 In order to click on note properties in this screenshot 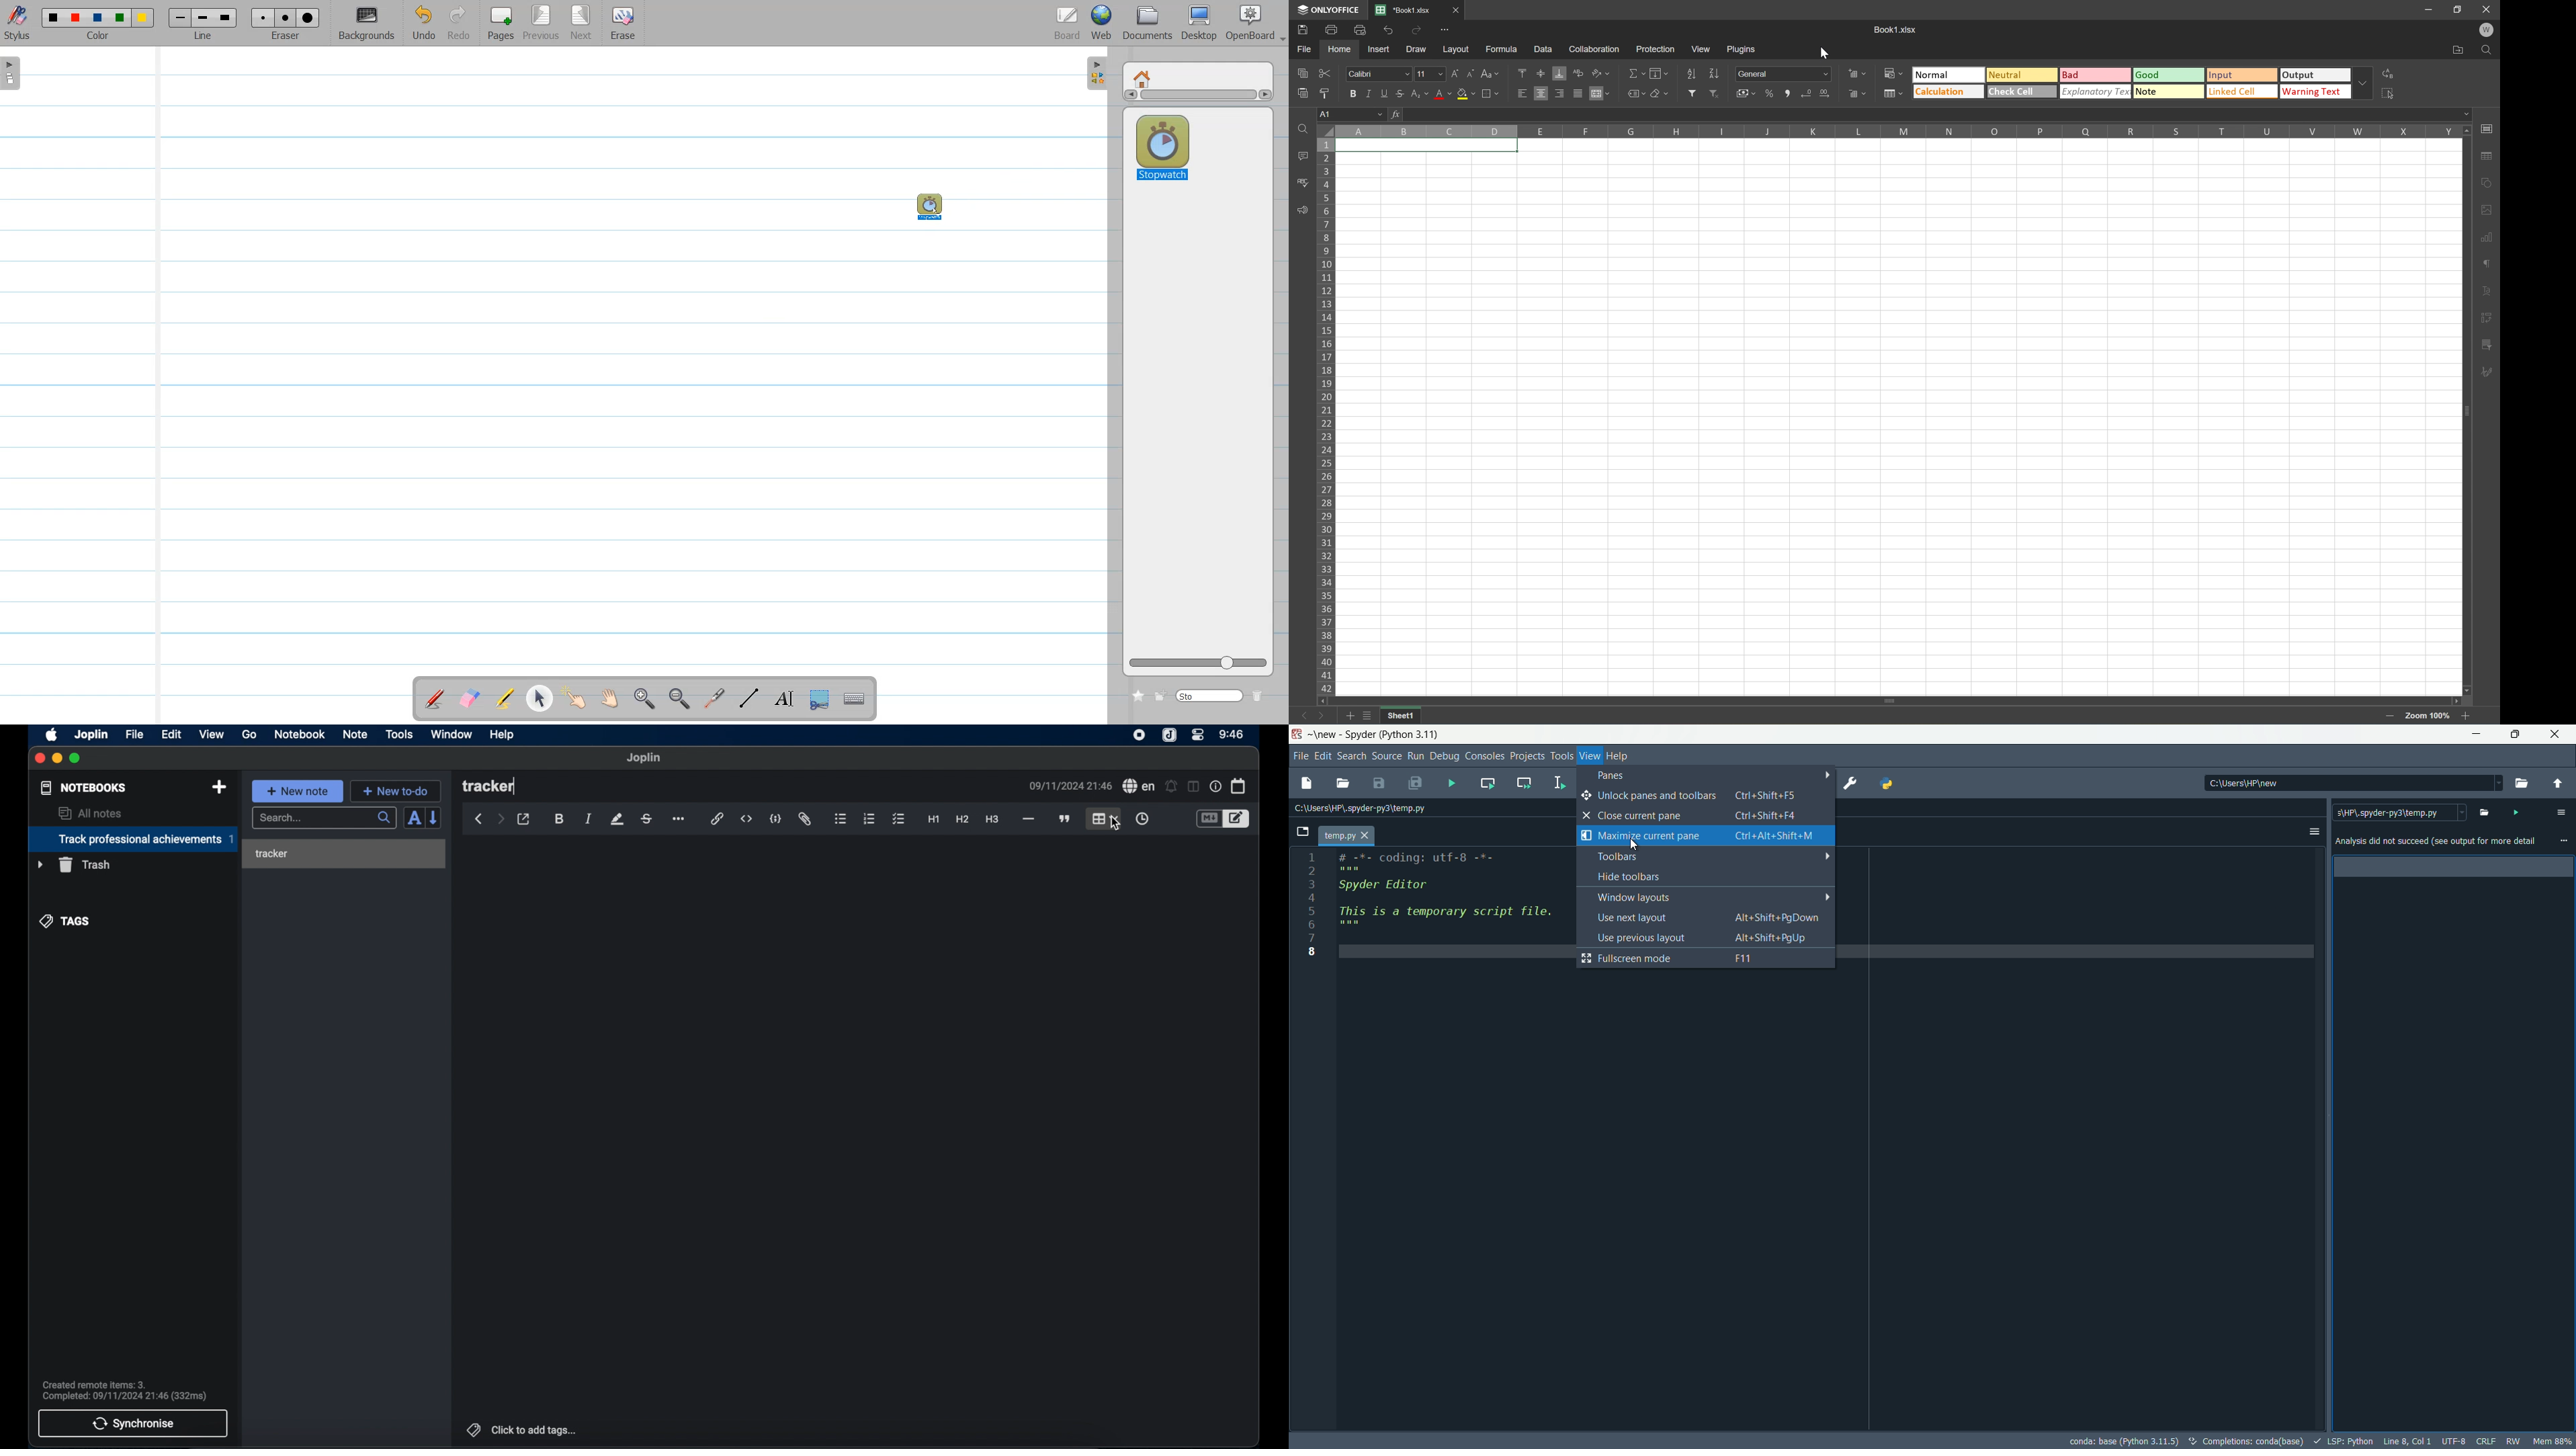, I will do `click(1215, 786)`.